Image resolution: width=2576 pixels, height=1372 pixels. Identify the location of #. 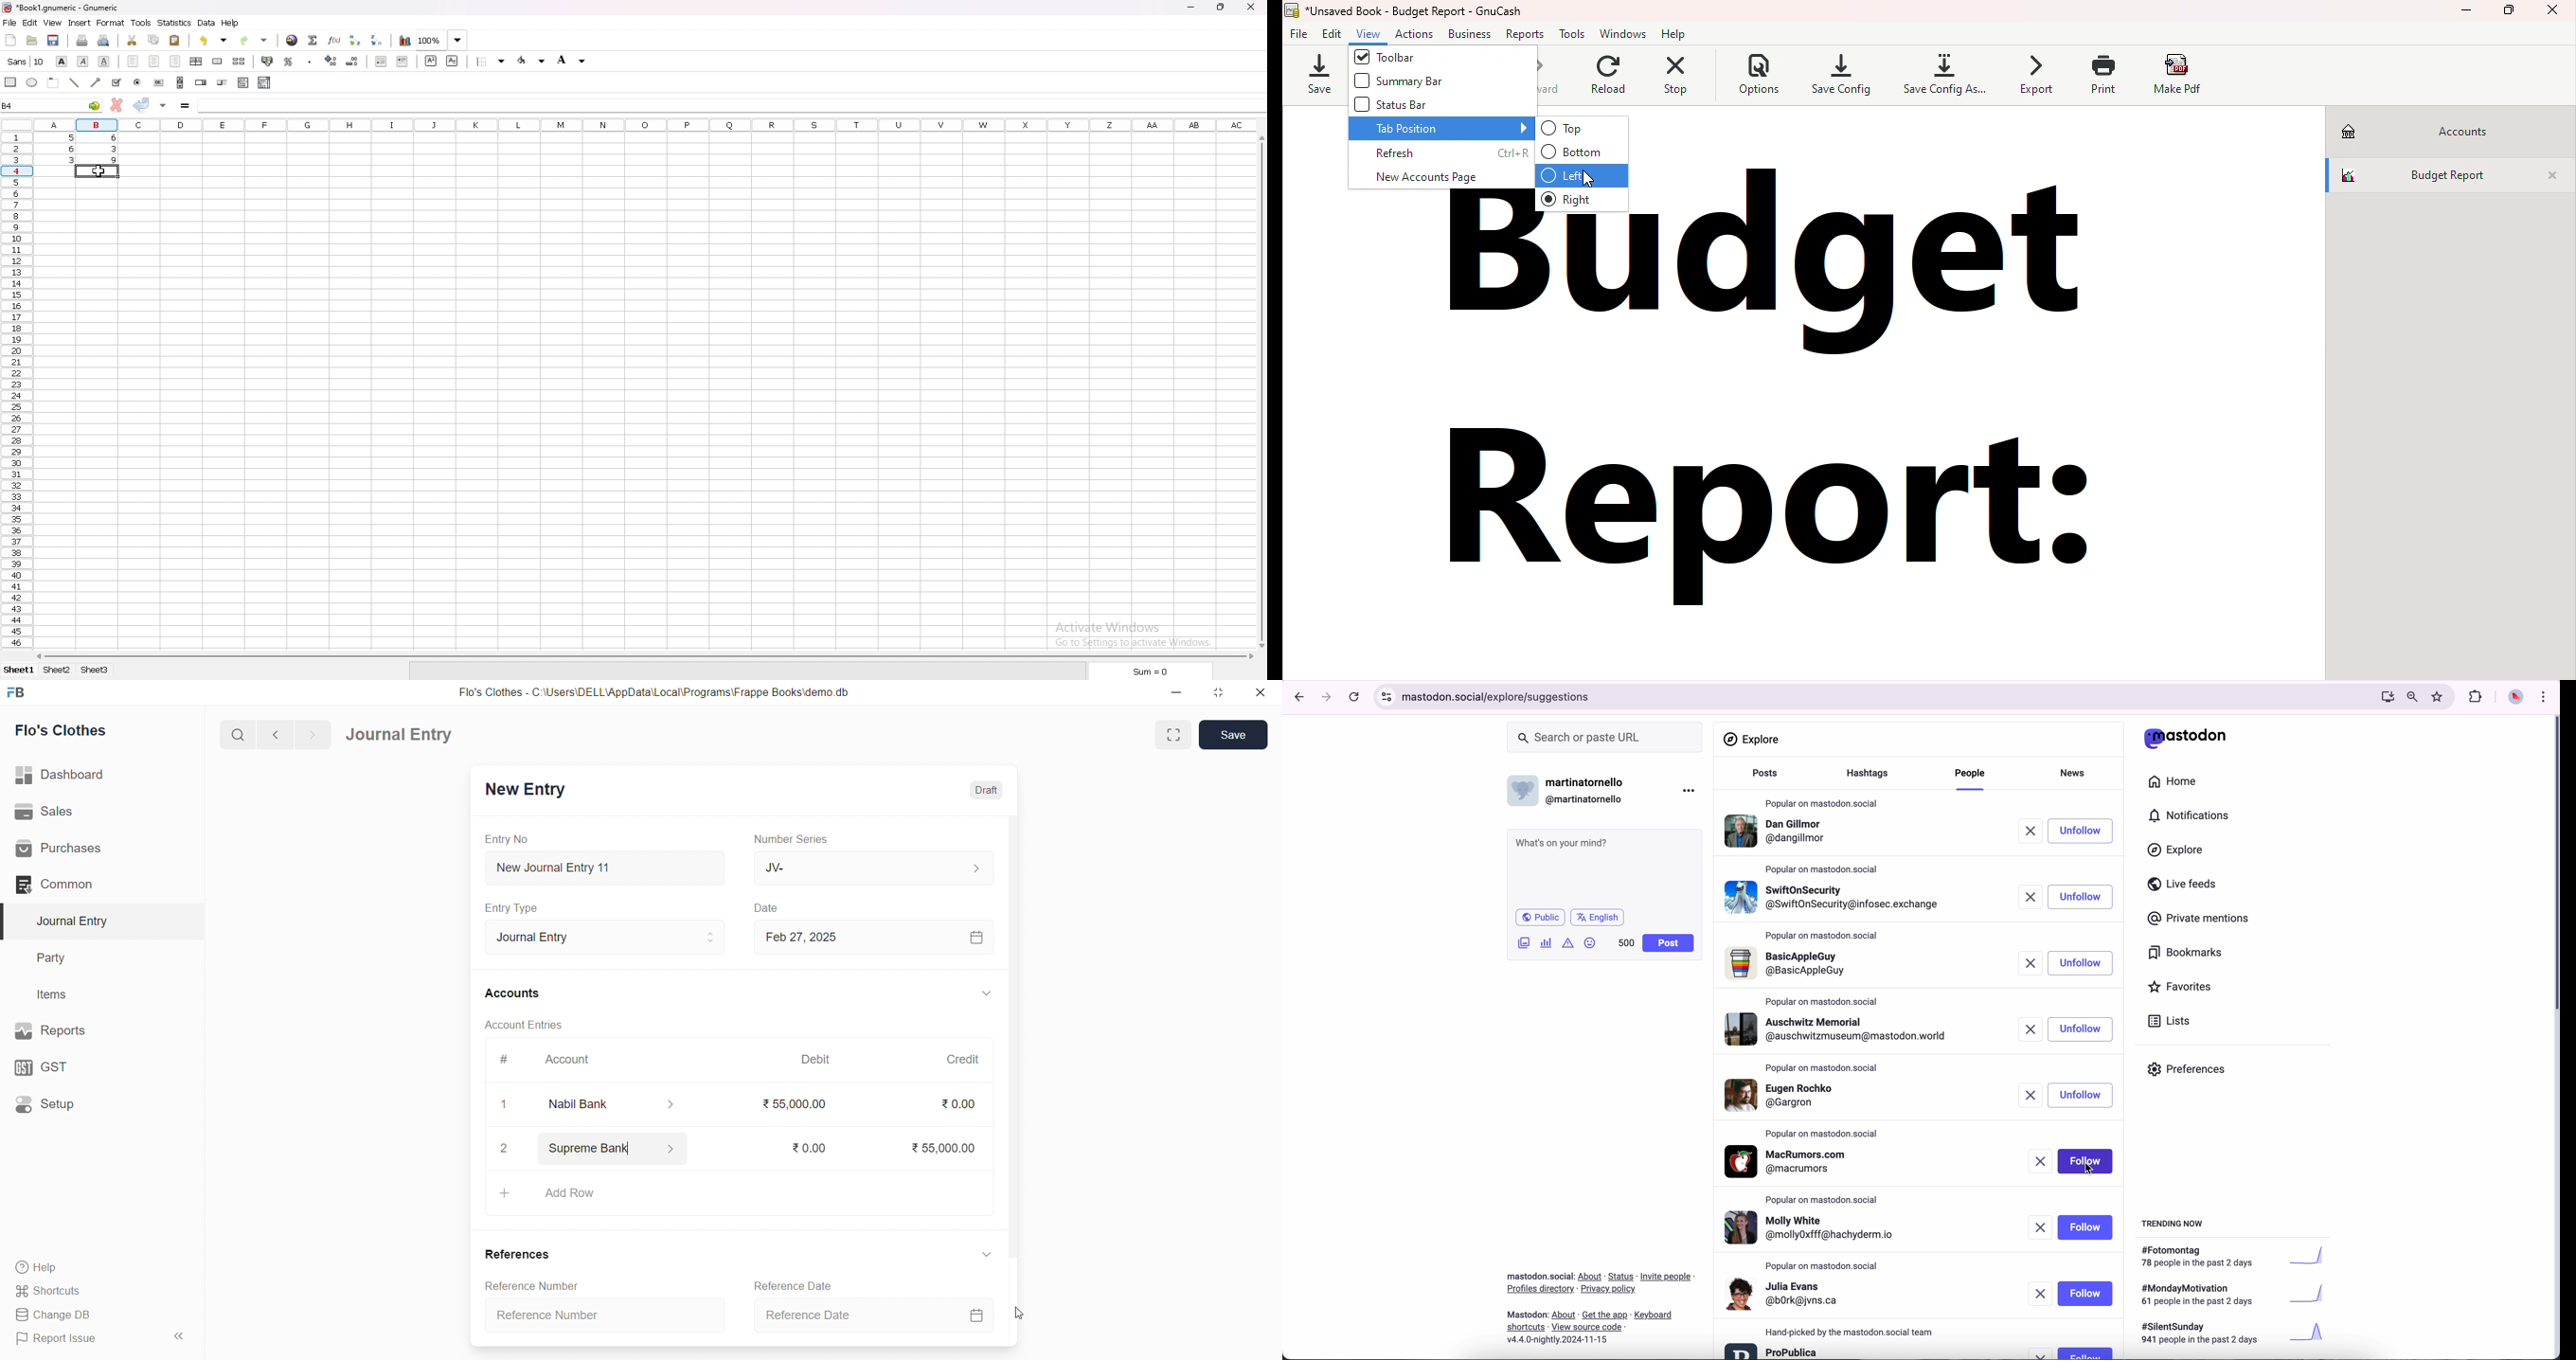
(504, 1059).